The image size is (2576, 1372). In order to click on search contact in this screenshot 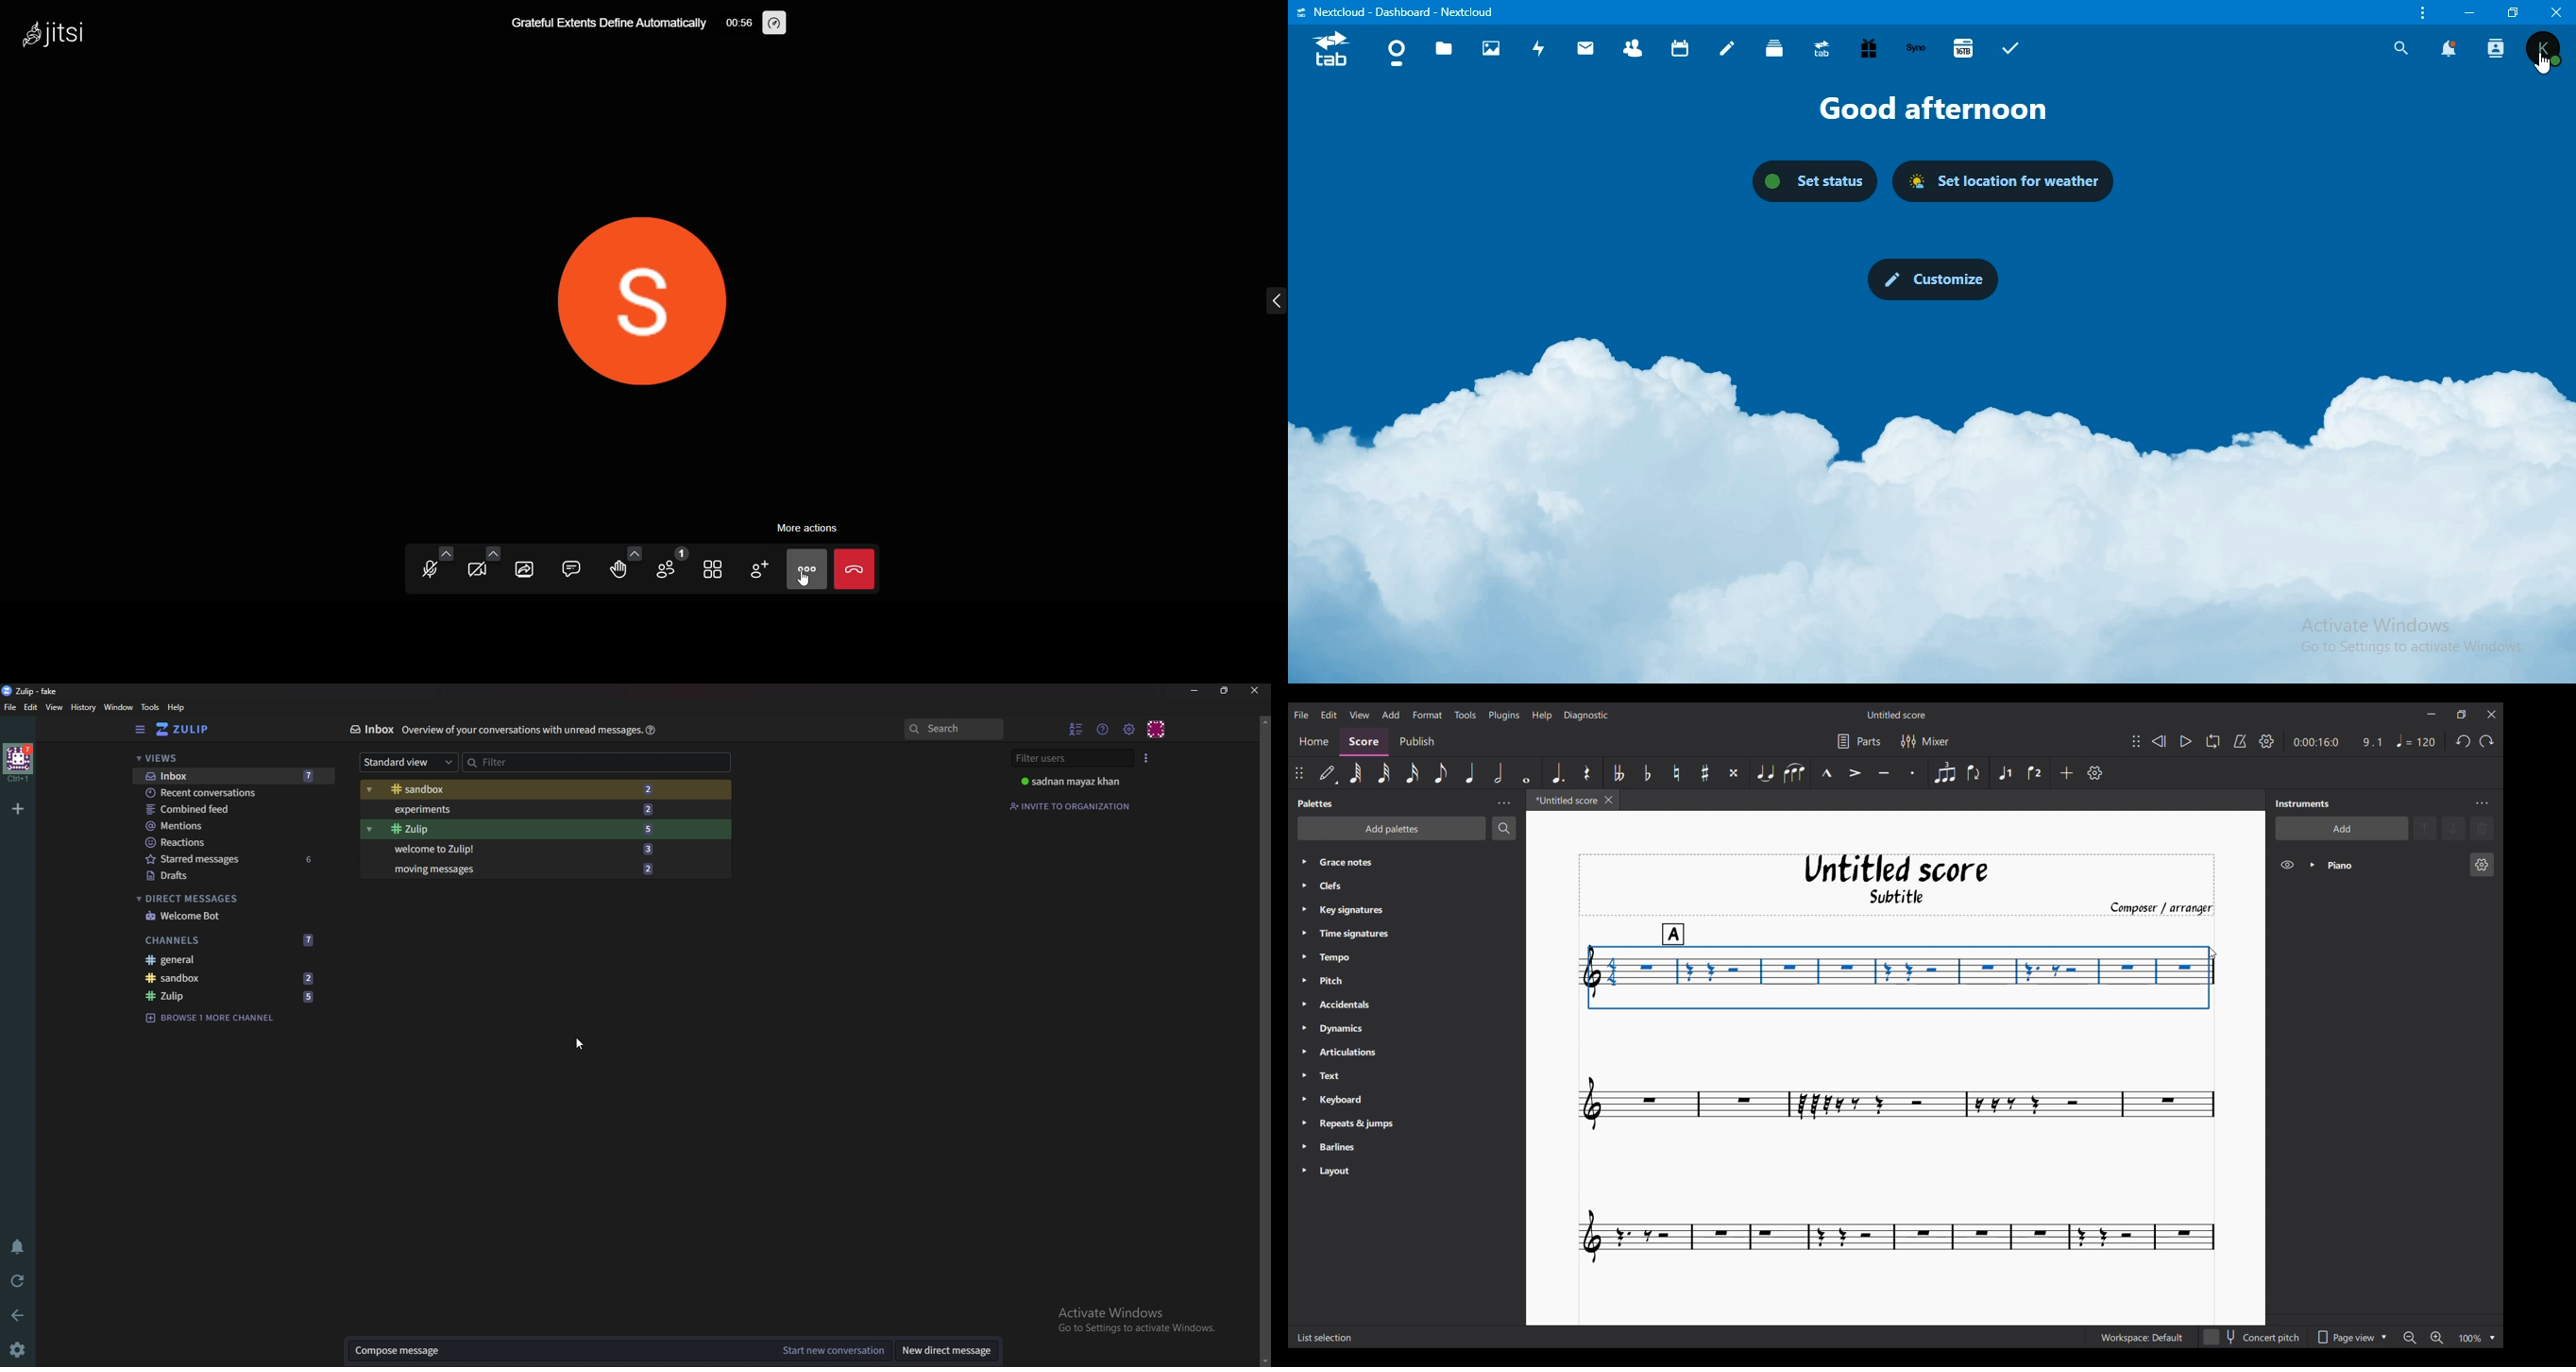, I will do `click(2498, 48)`.